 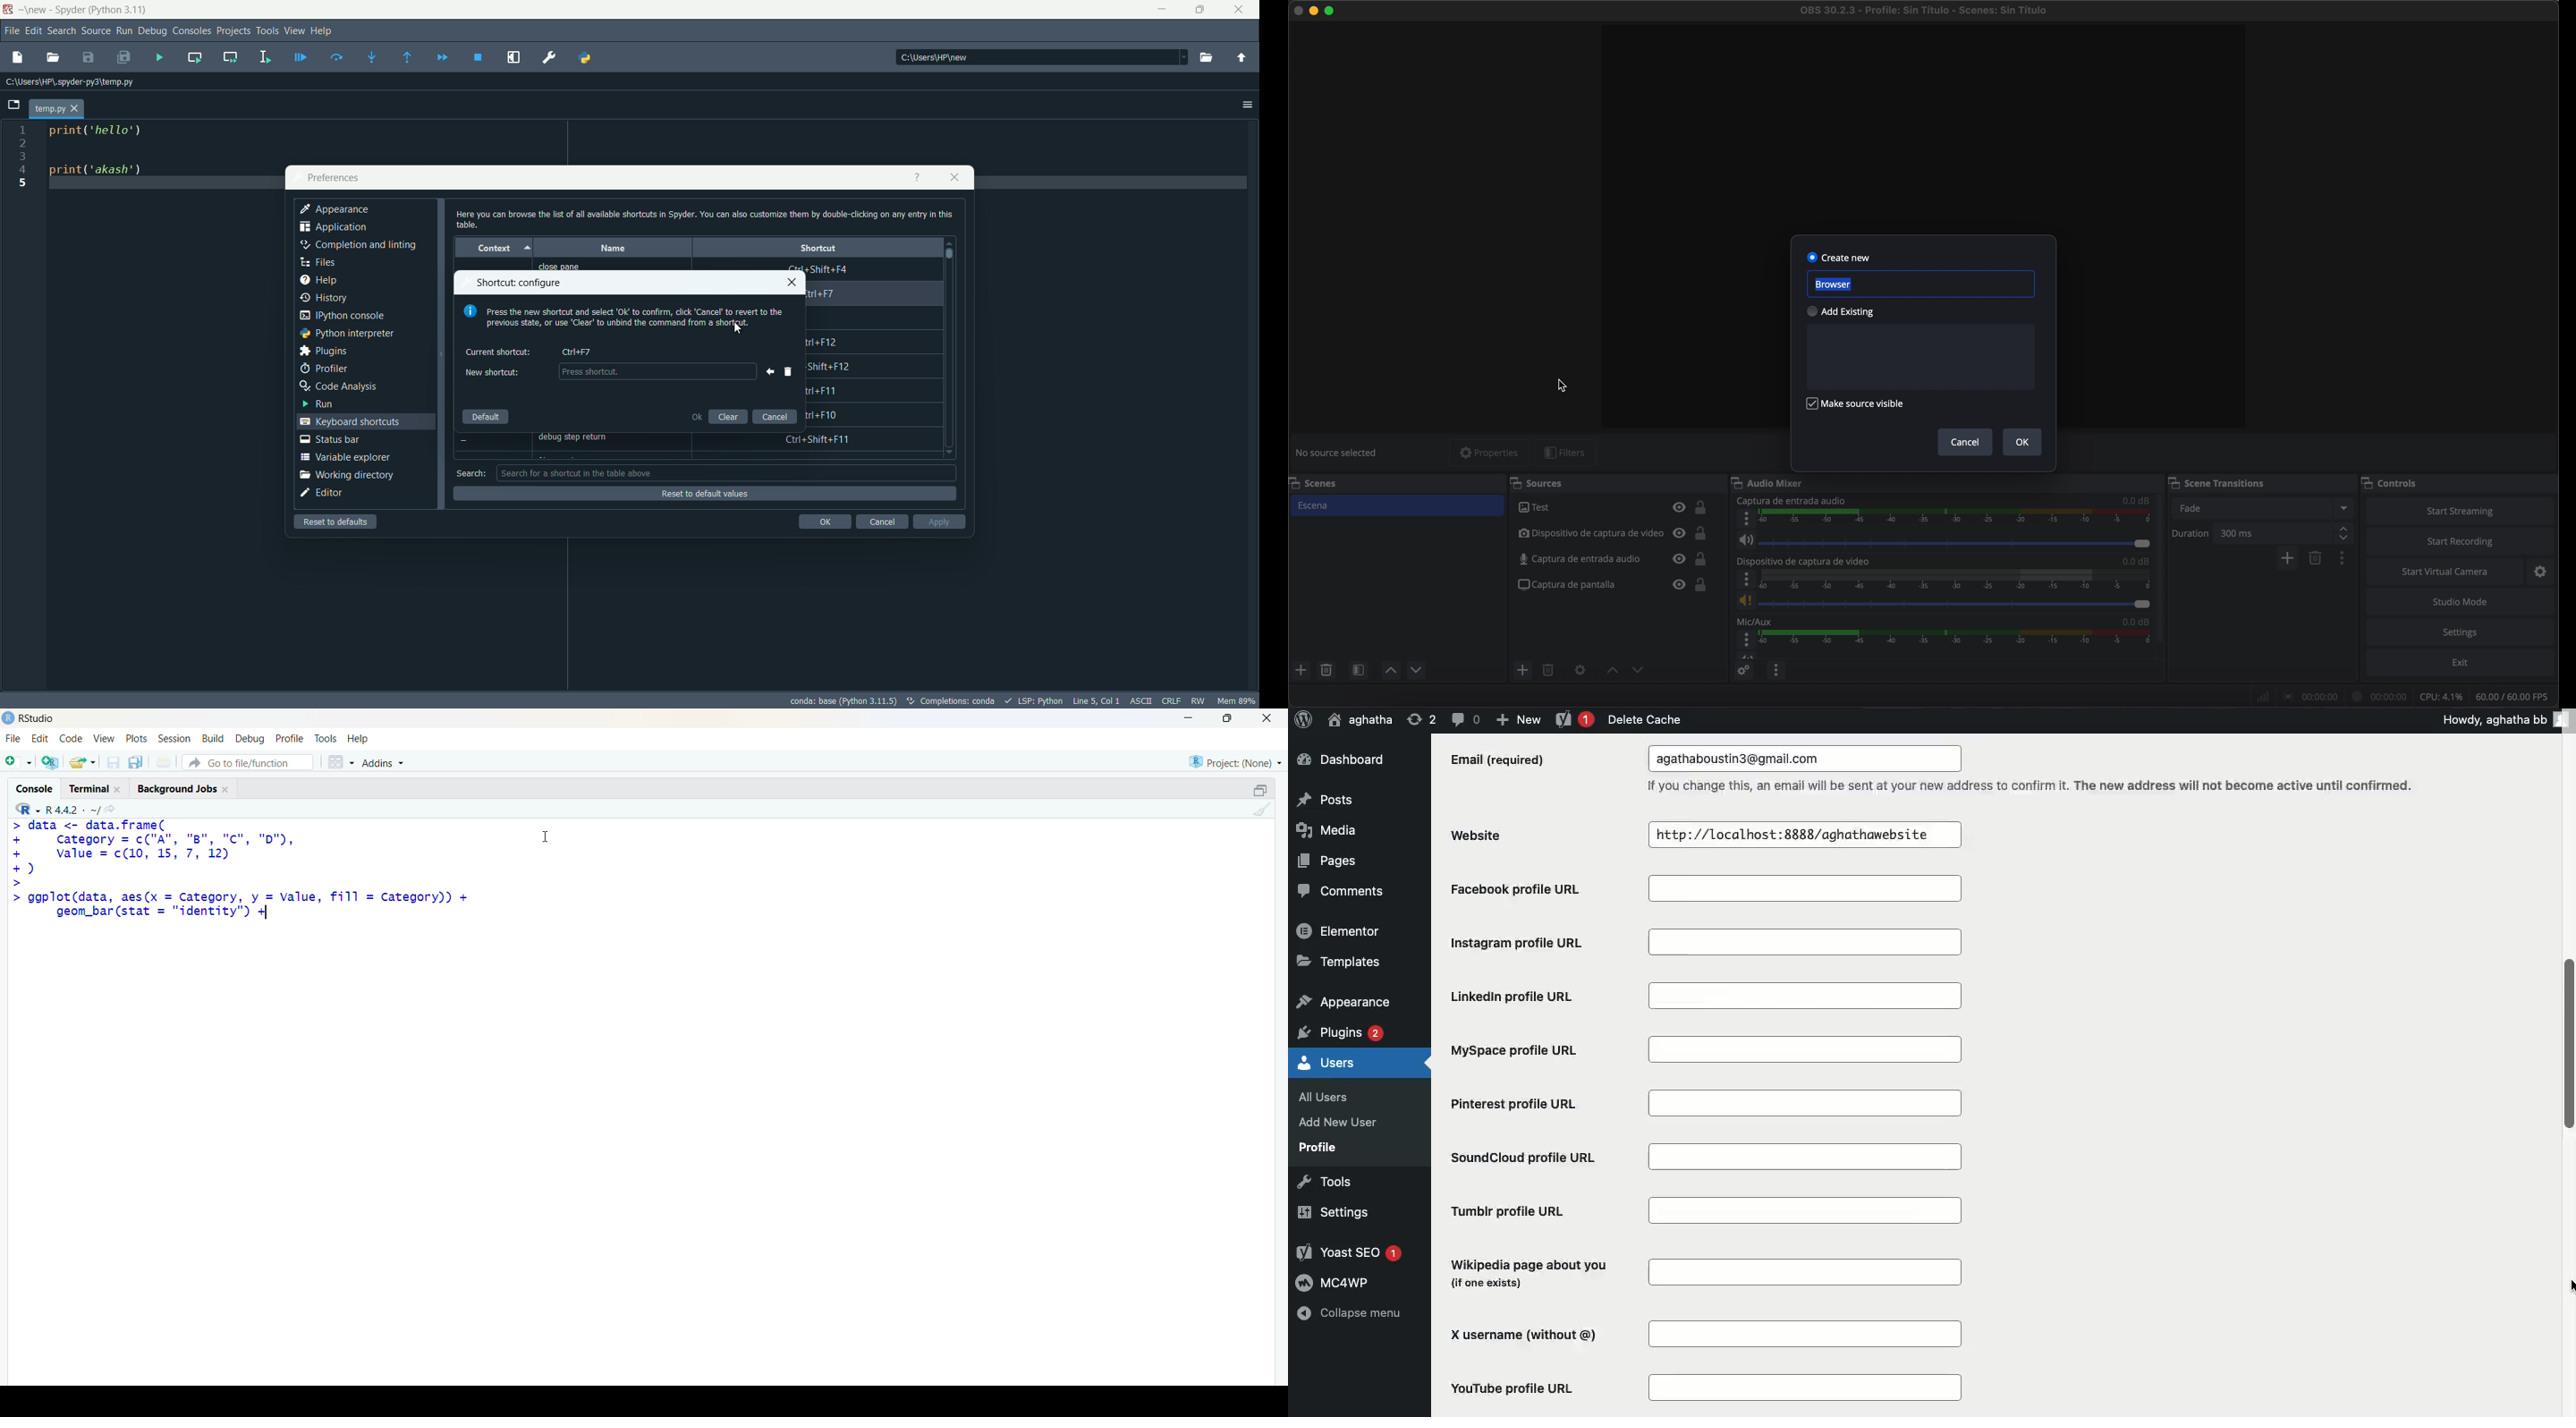 What do you see at coordinates (9, 718) in the screenshot?
I see `logo` at bounding box center [9, 718].